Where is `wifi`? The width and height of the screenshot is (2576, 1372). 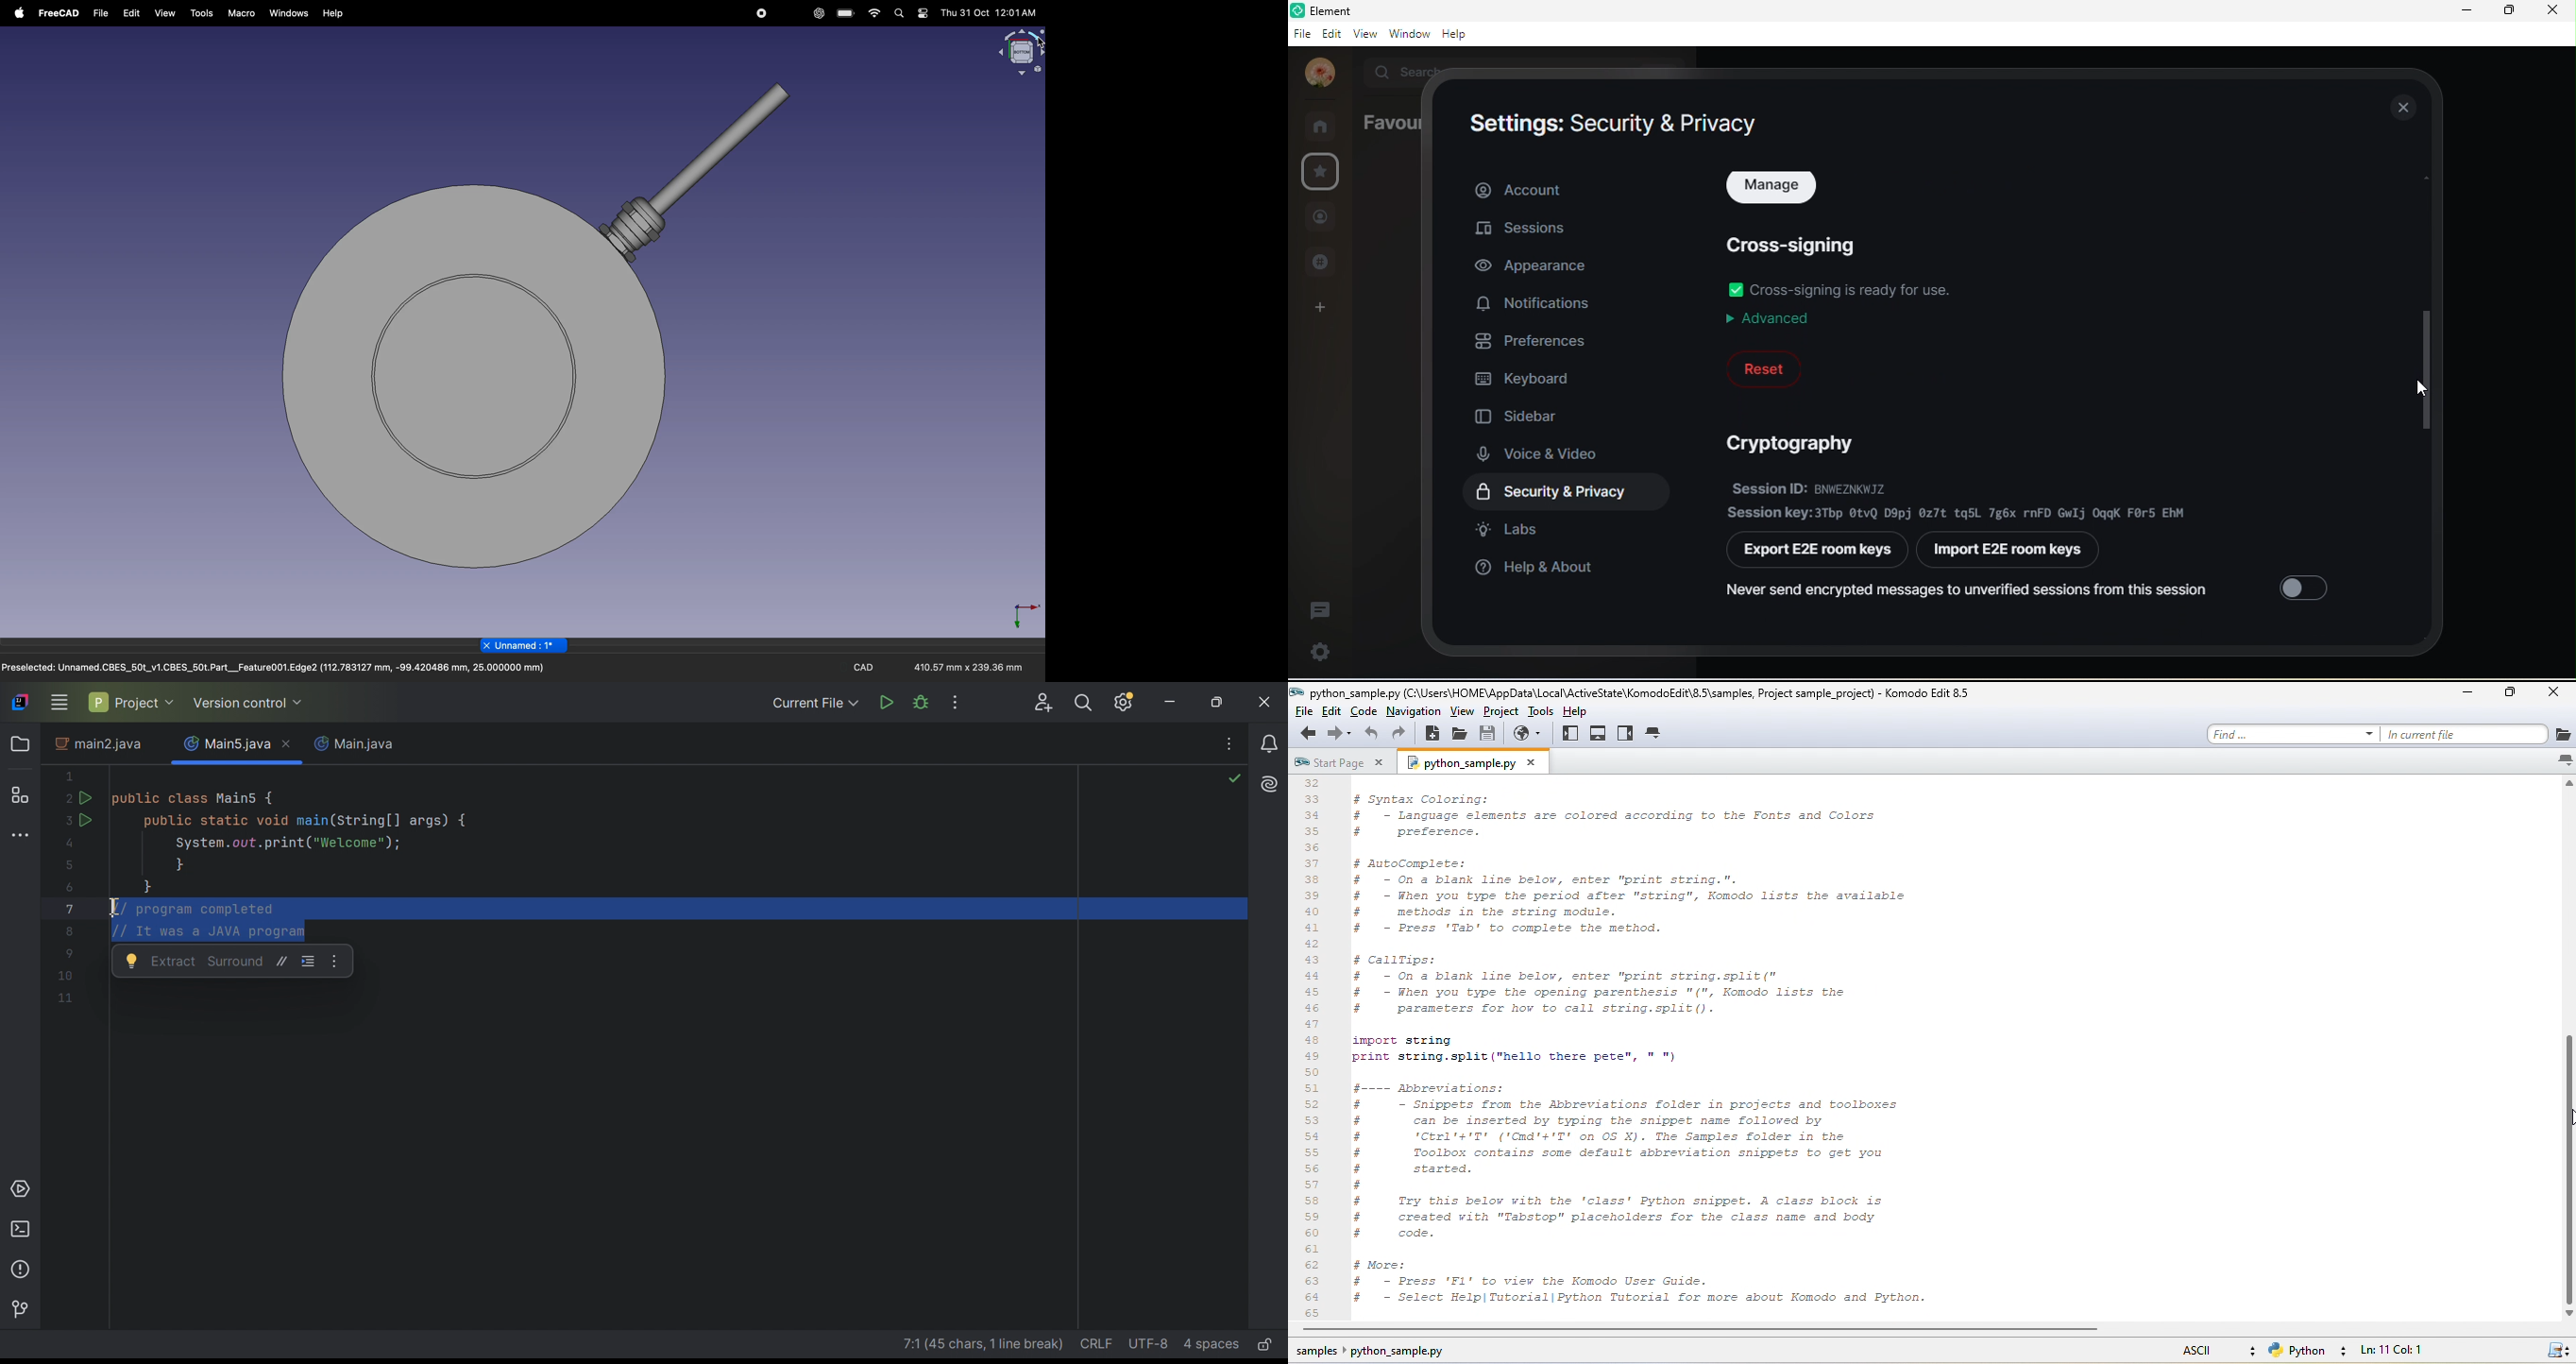 wifi is located at coordinates (874, 14).